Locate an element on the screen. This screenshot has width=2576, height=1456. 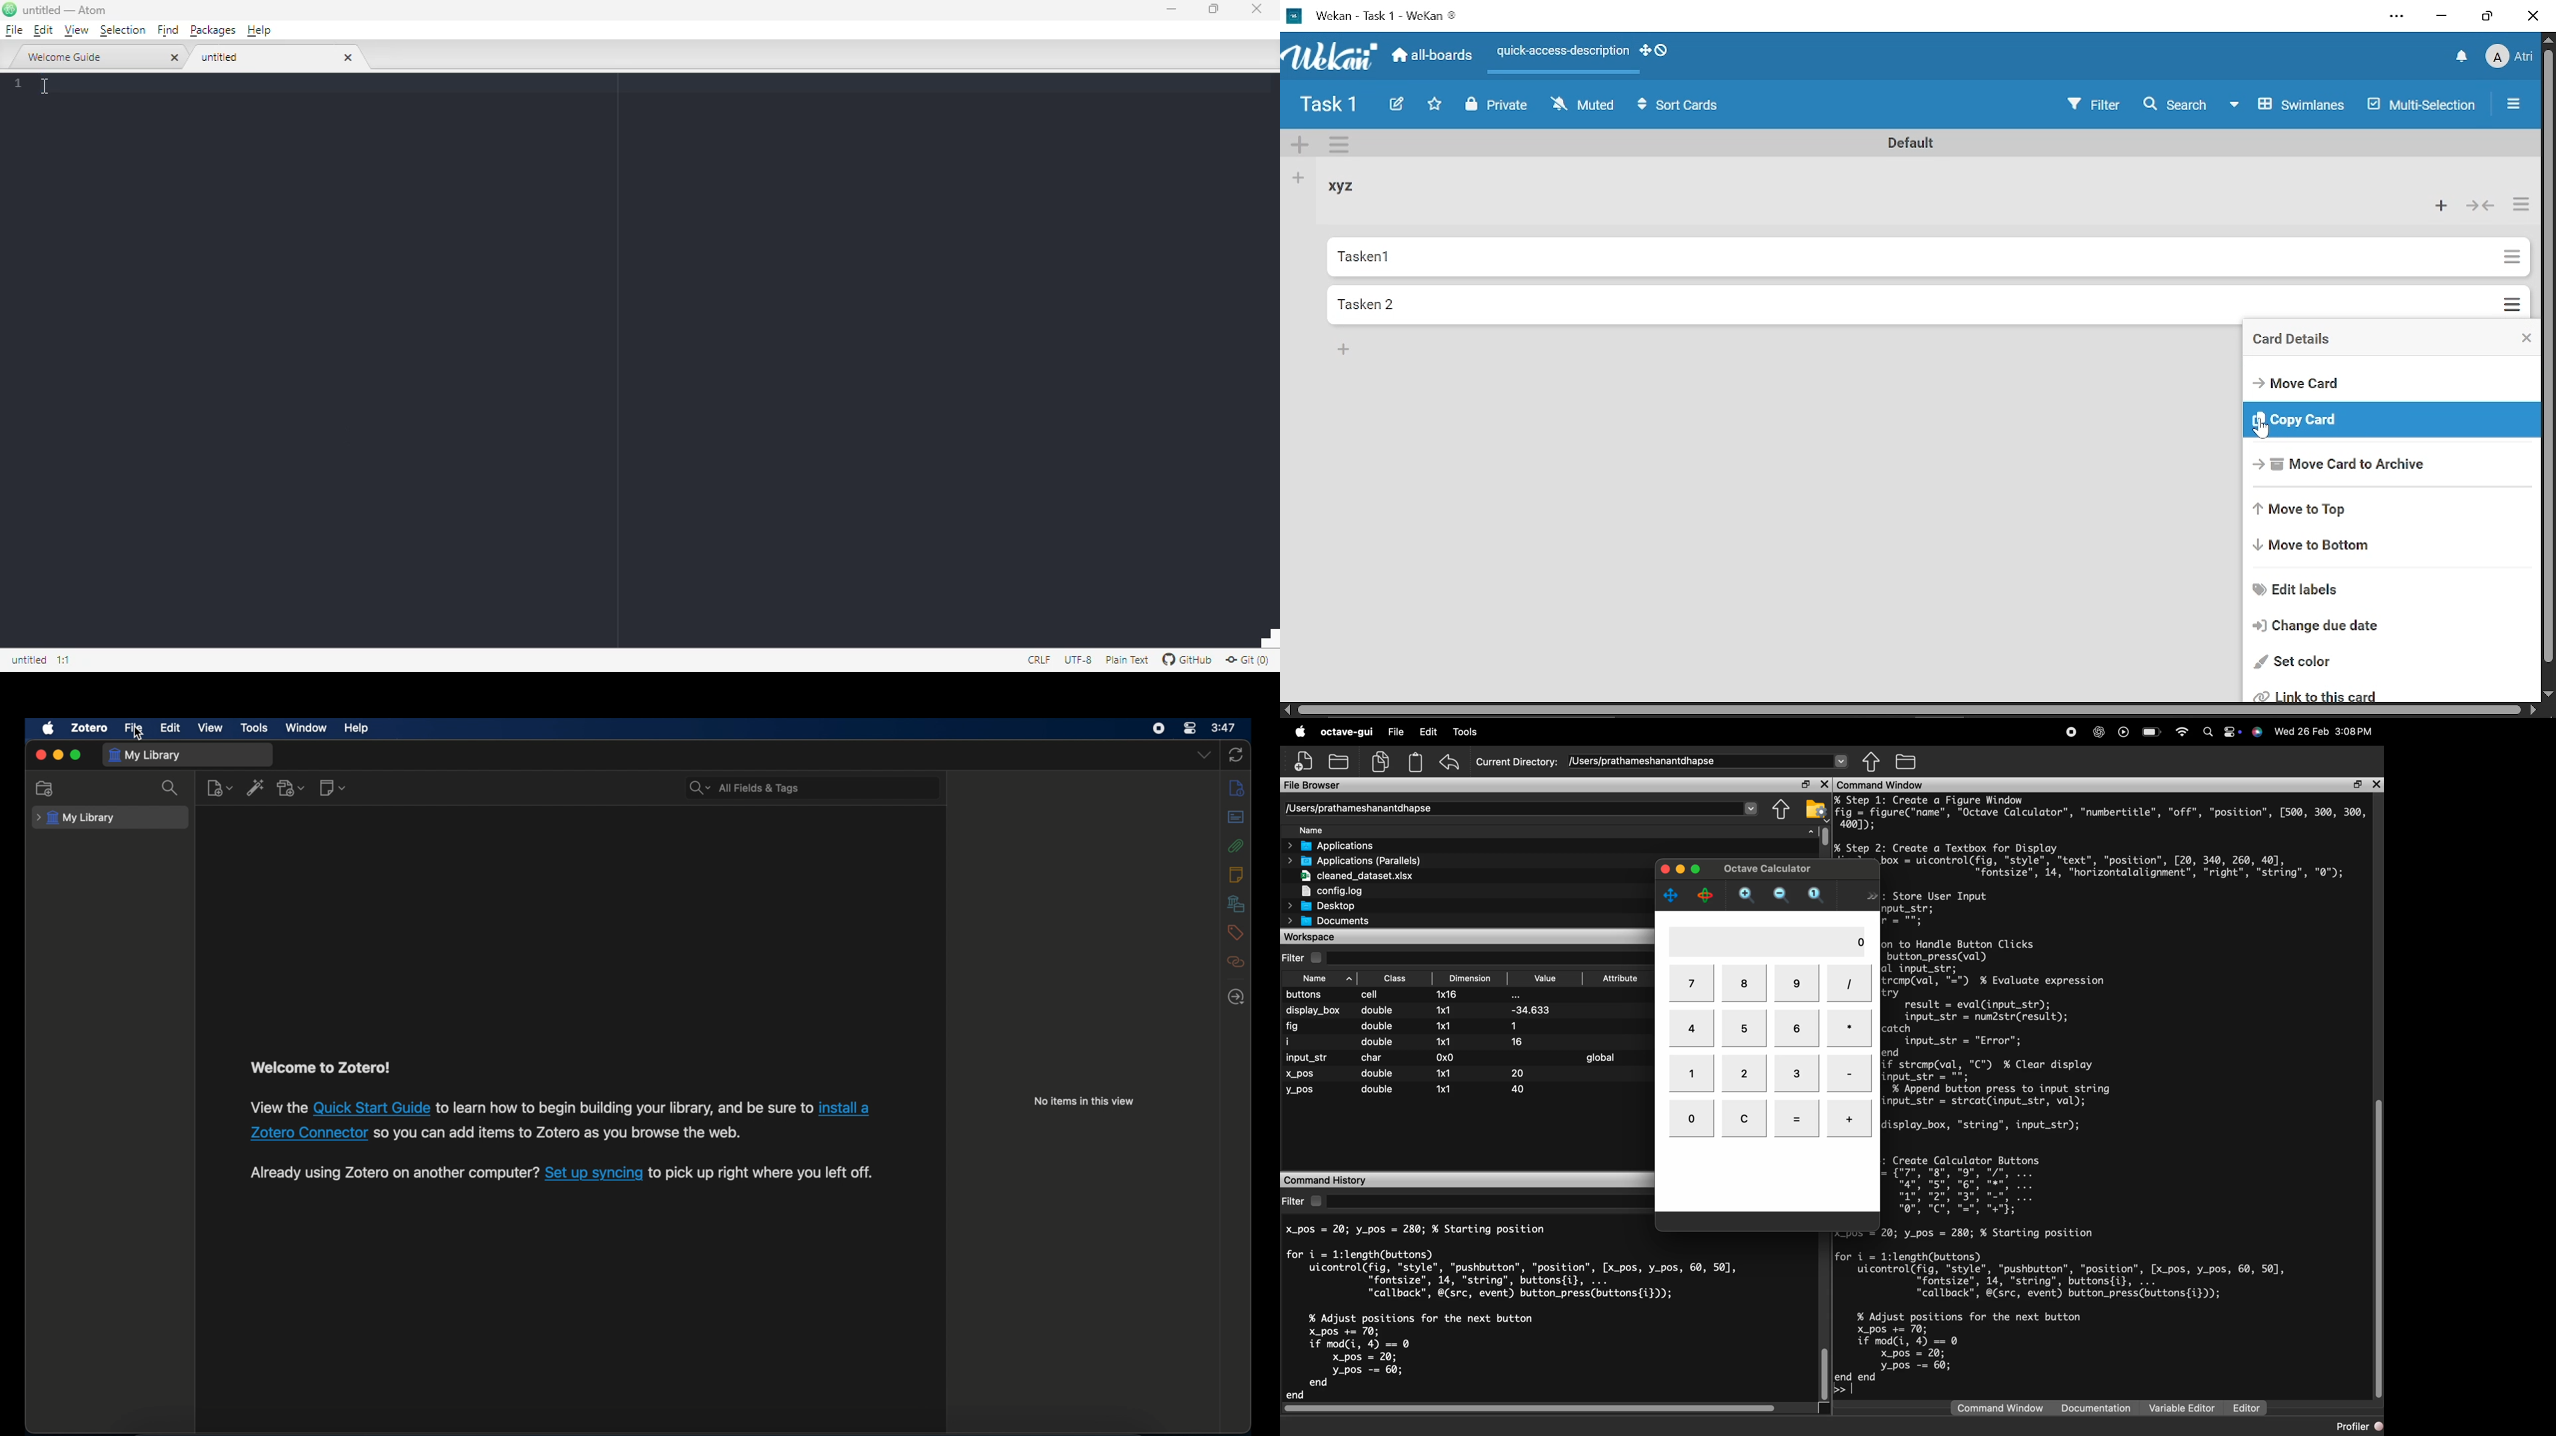
edit is located at coordinates (172, 728).